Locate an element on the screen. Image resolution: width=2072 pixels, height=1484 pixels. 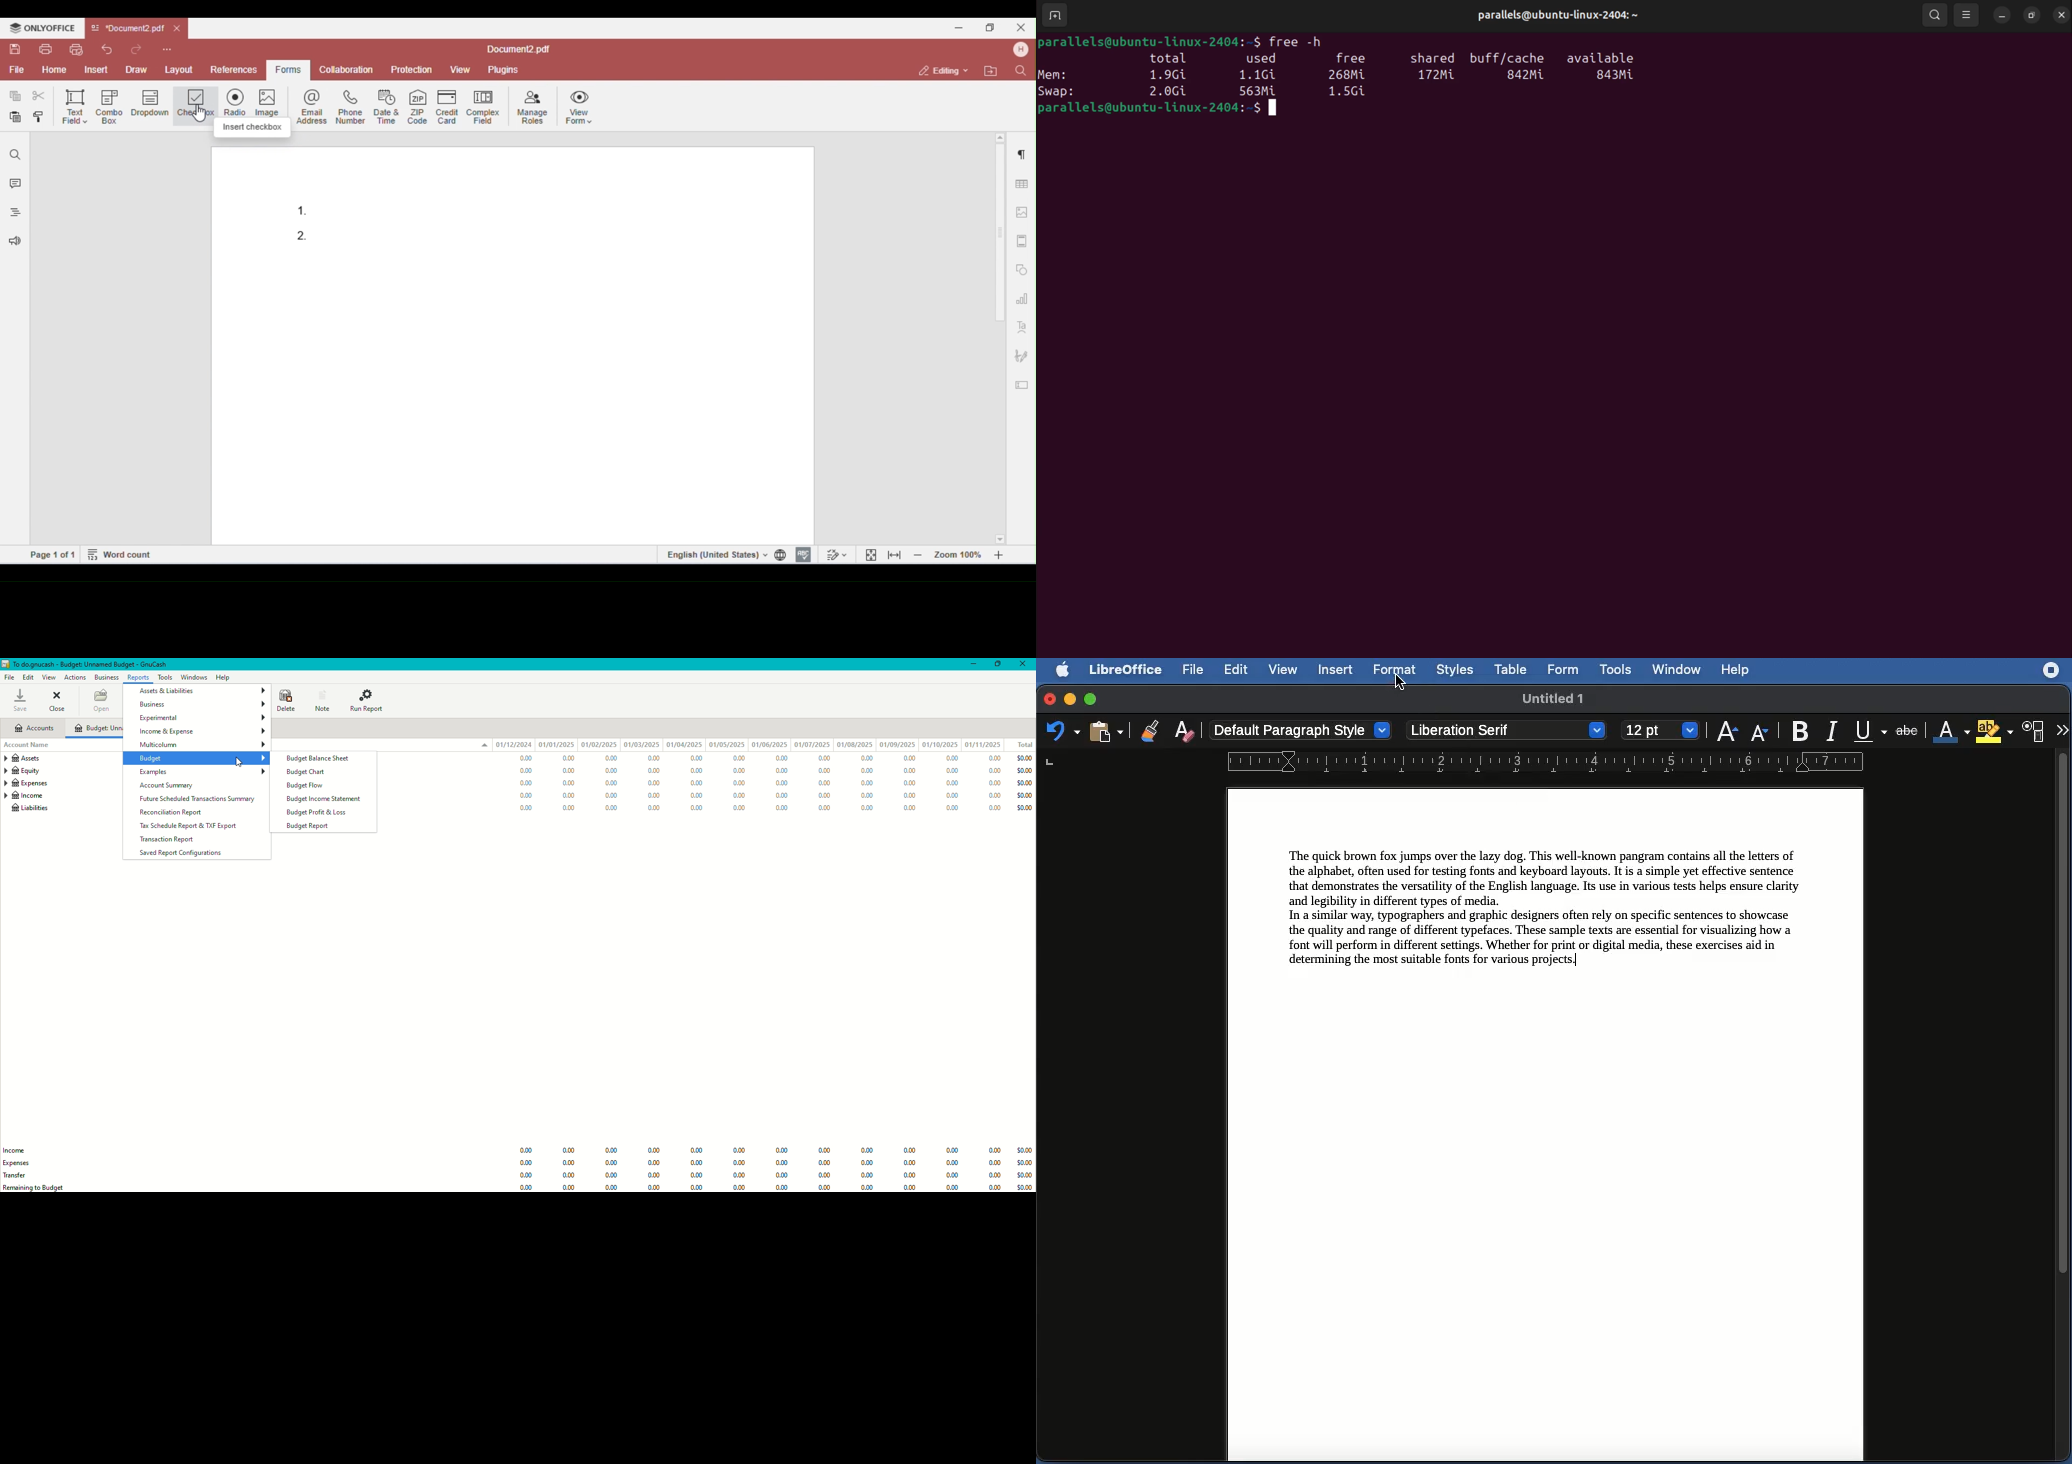
0.00 is located at coordinates (824, 1188).